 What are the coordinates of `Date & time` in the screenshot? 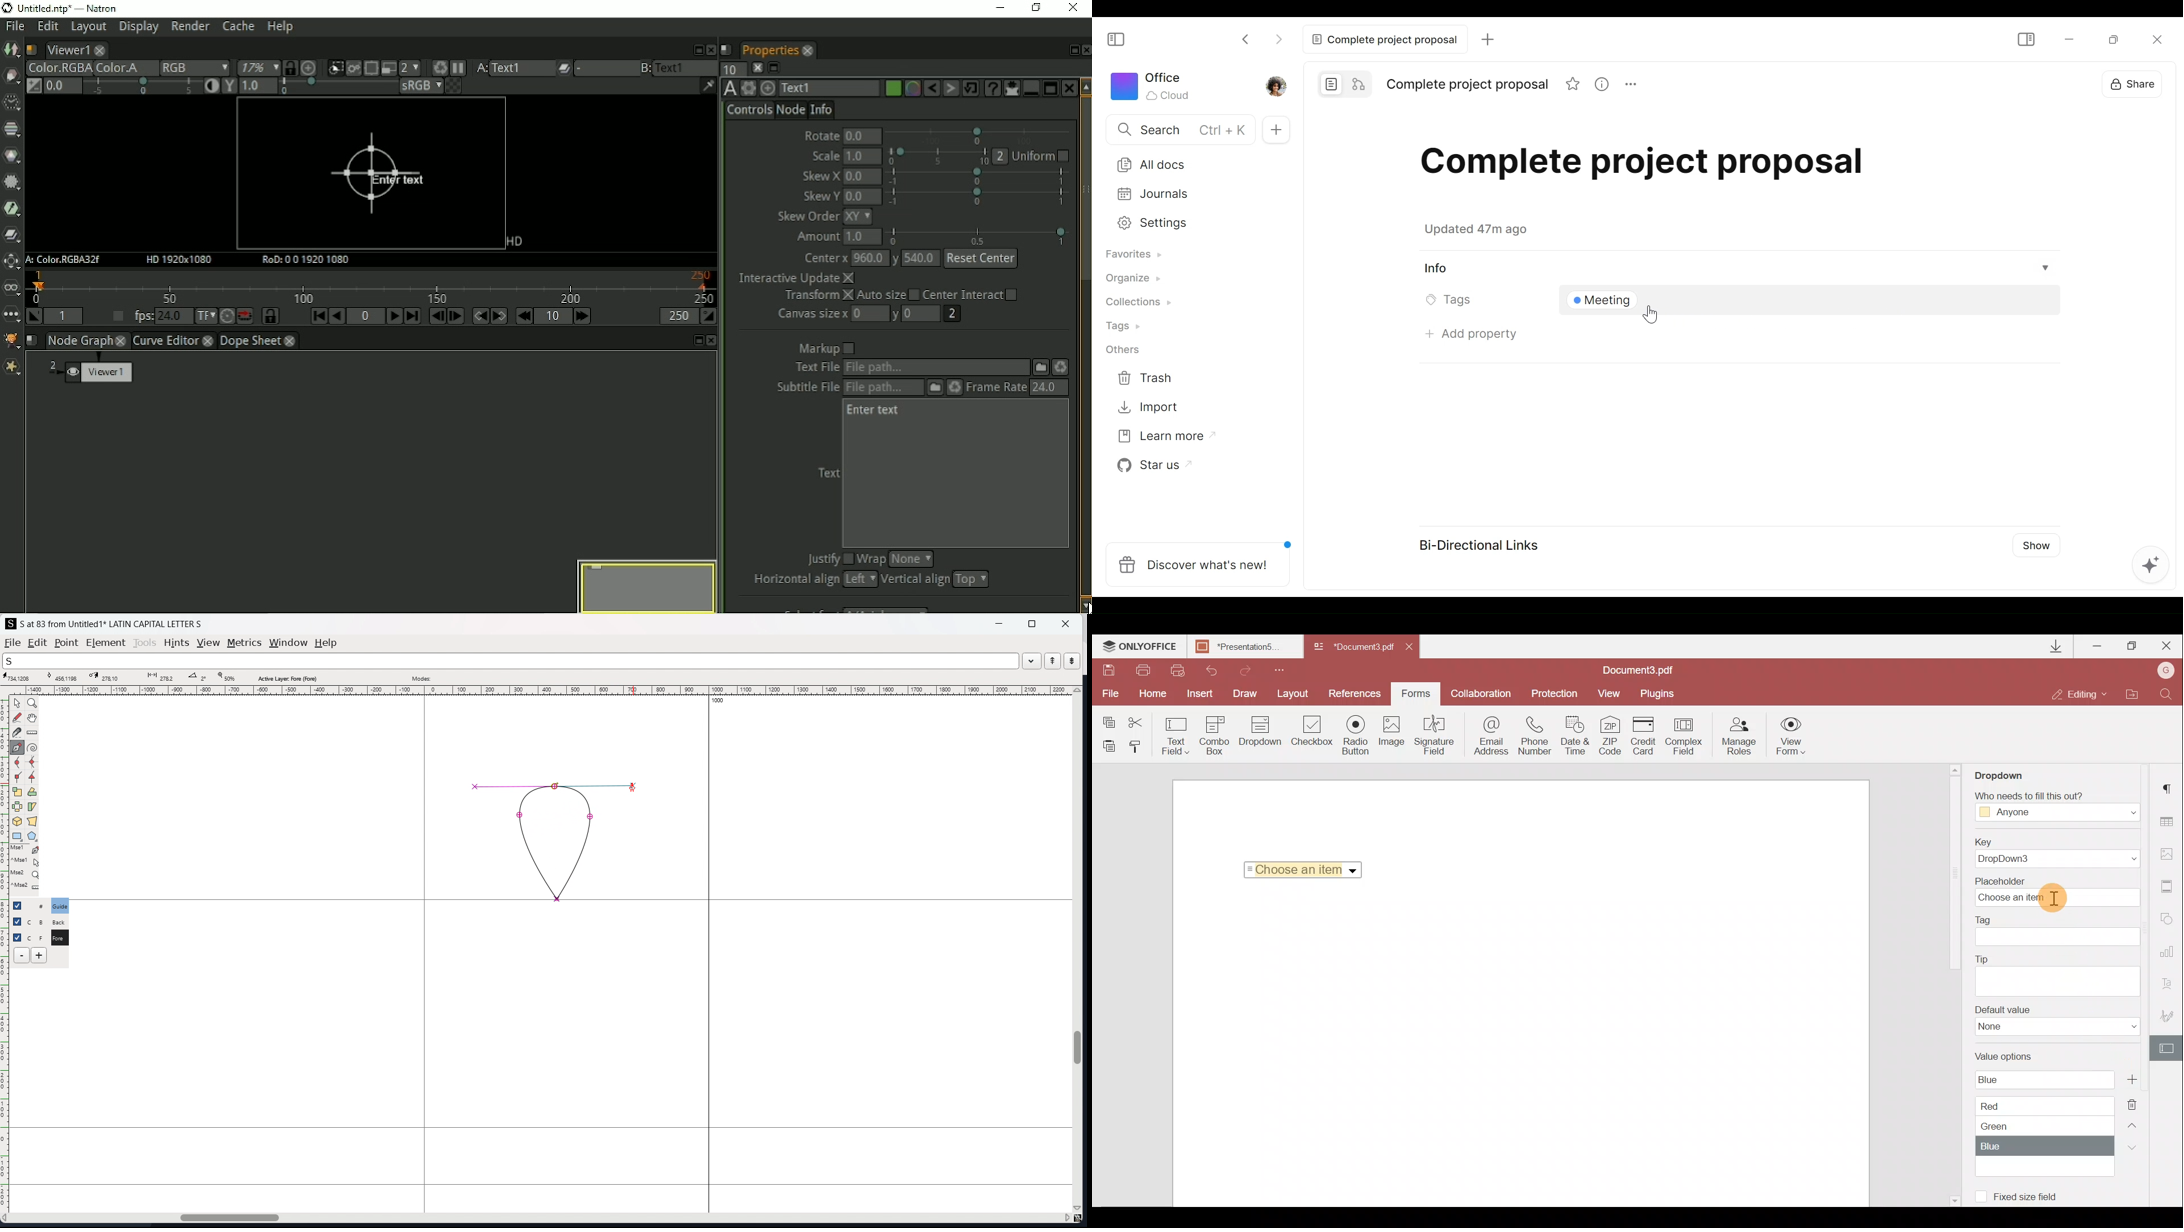 It's located at (1578, 736).